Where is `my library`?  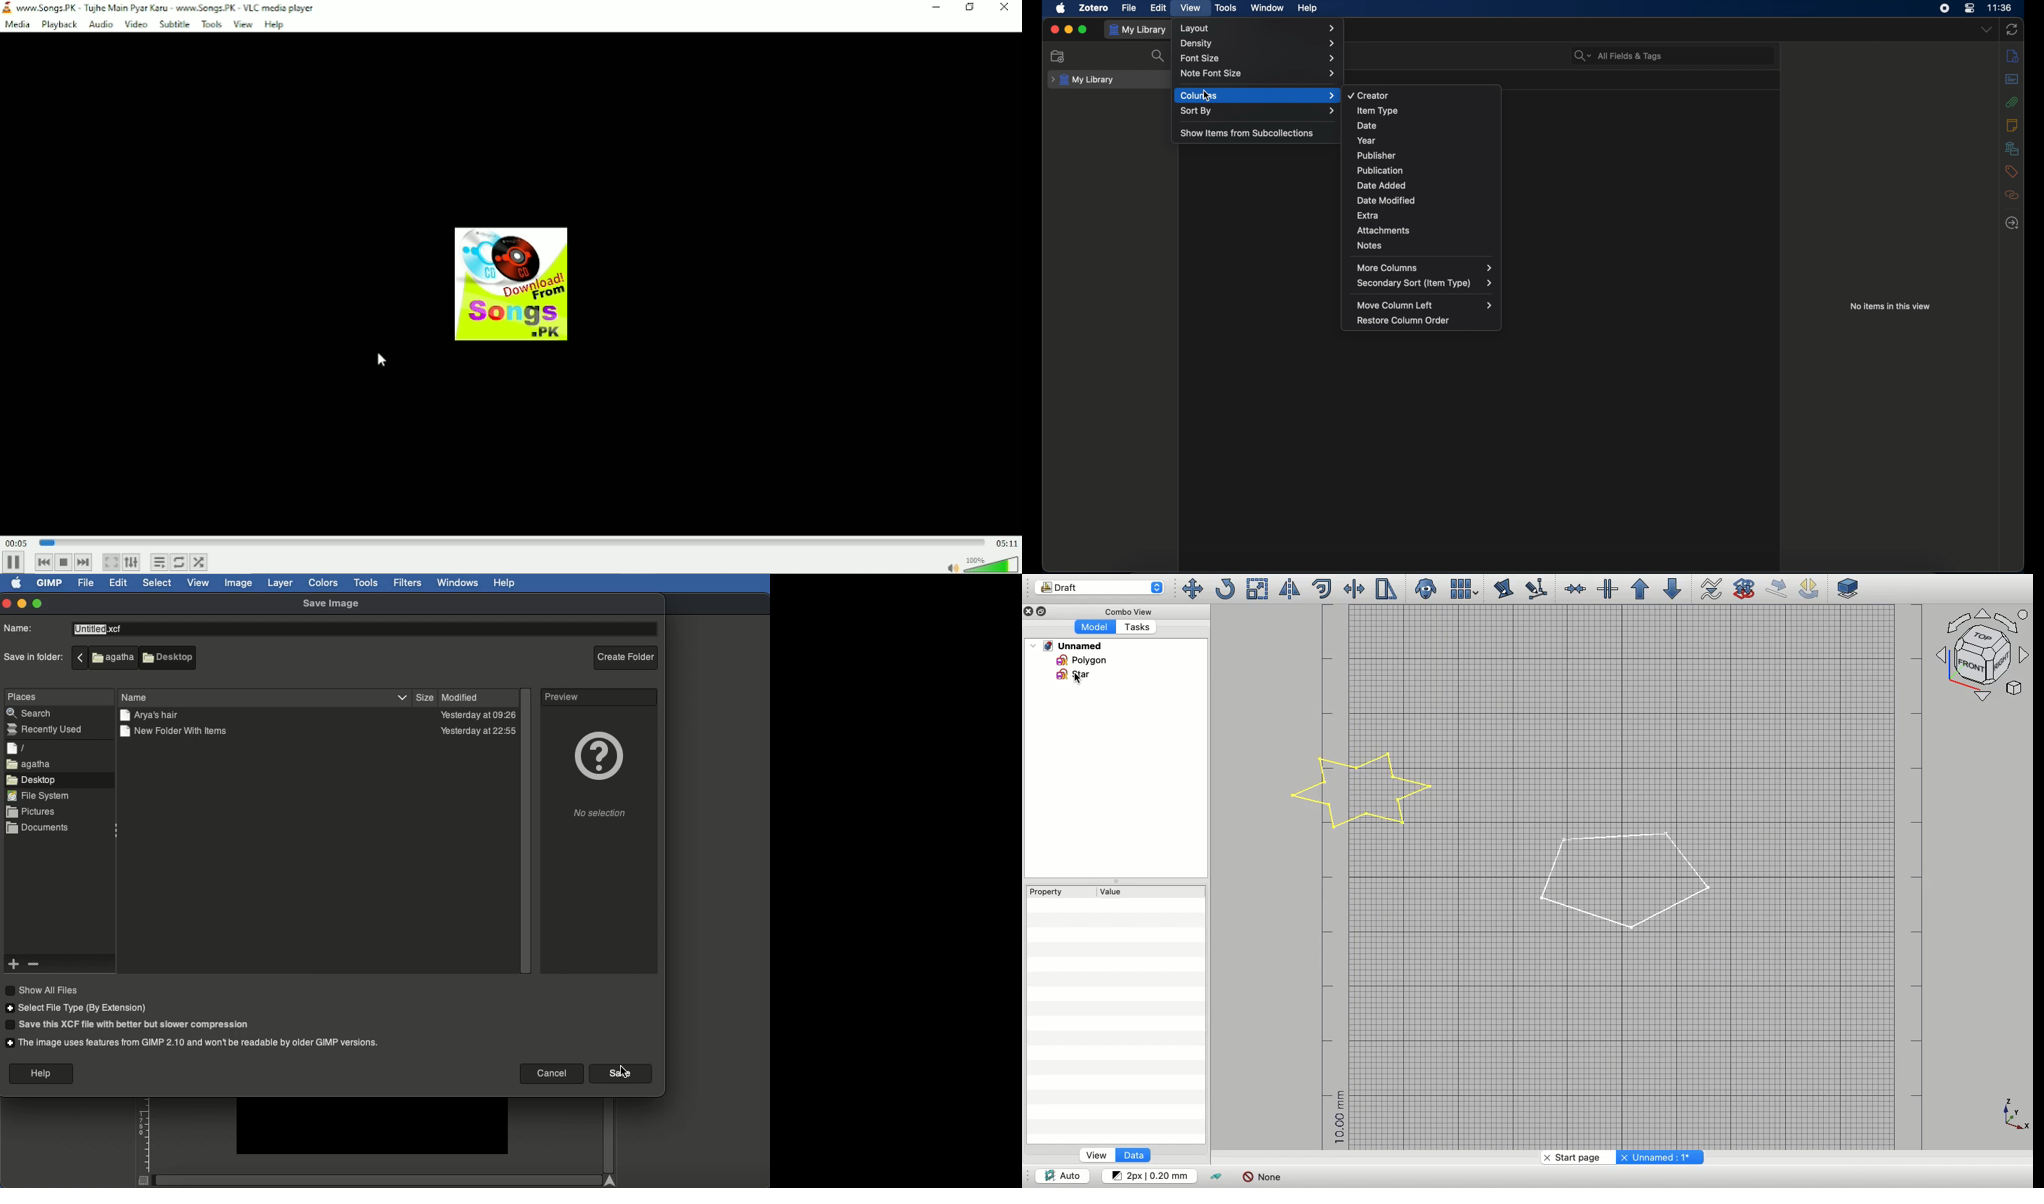 my library is located at coordinates (1083, 80).